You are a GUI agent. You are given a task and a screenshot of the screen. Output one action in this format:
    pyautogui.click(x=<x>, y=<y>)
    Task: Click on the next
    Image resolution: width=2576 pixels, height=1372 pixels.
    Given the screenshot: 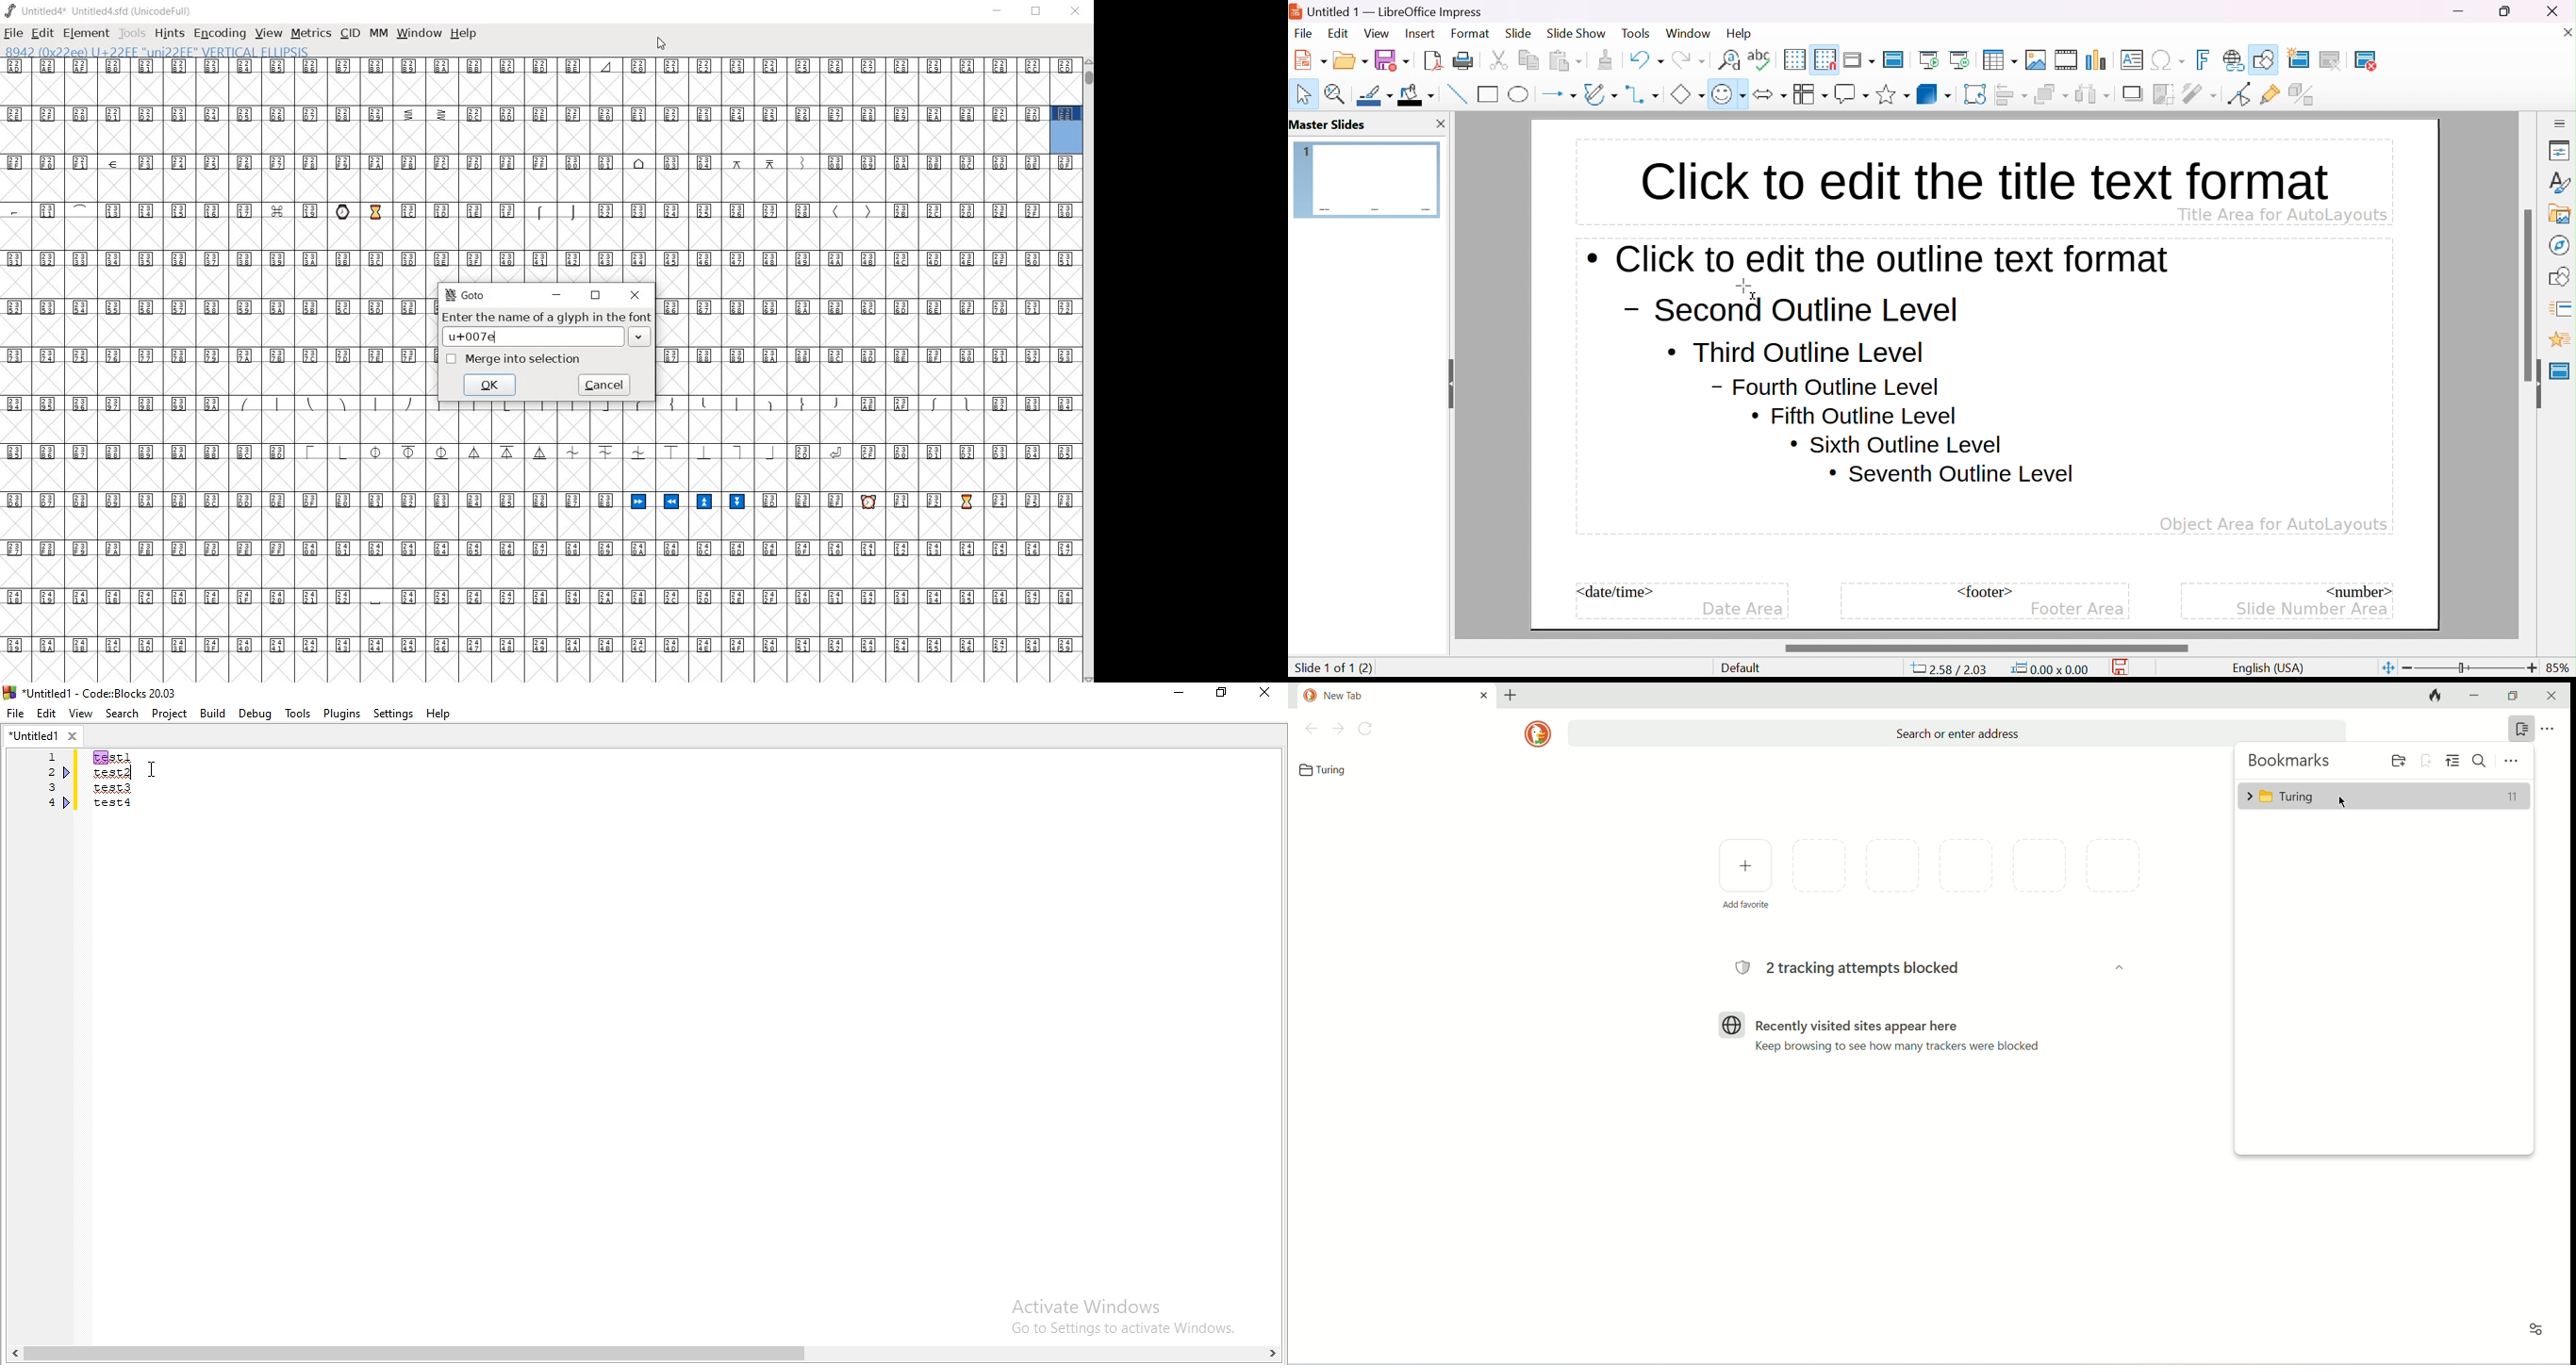 What is the action you would take?
    pyautogui.click(x=1339, y=729)
    